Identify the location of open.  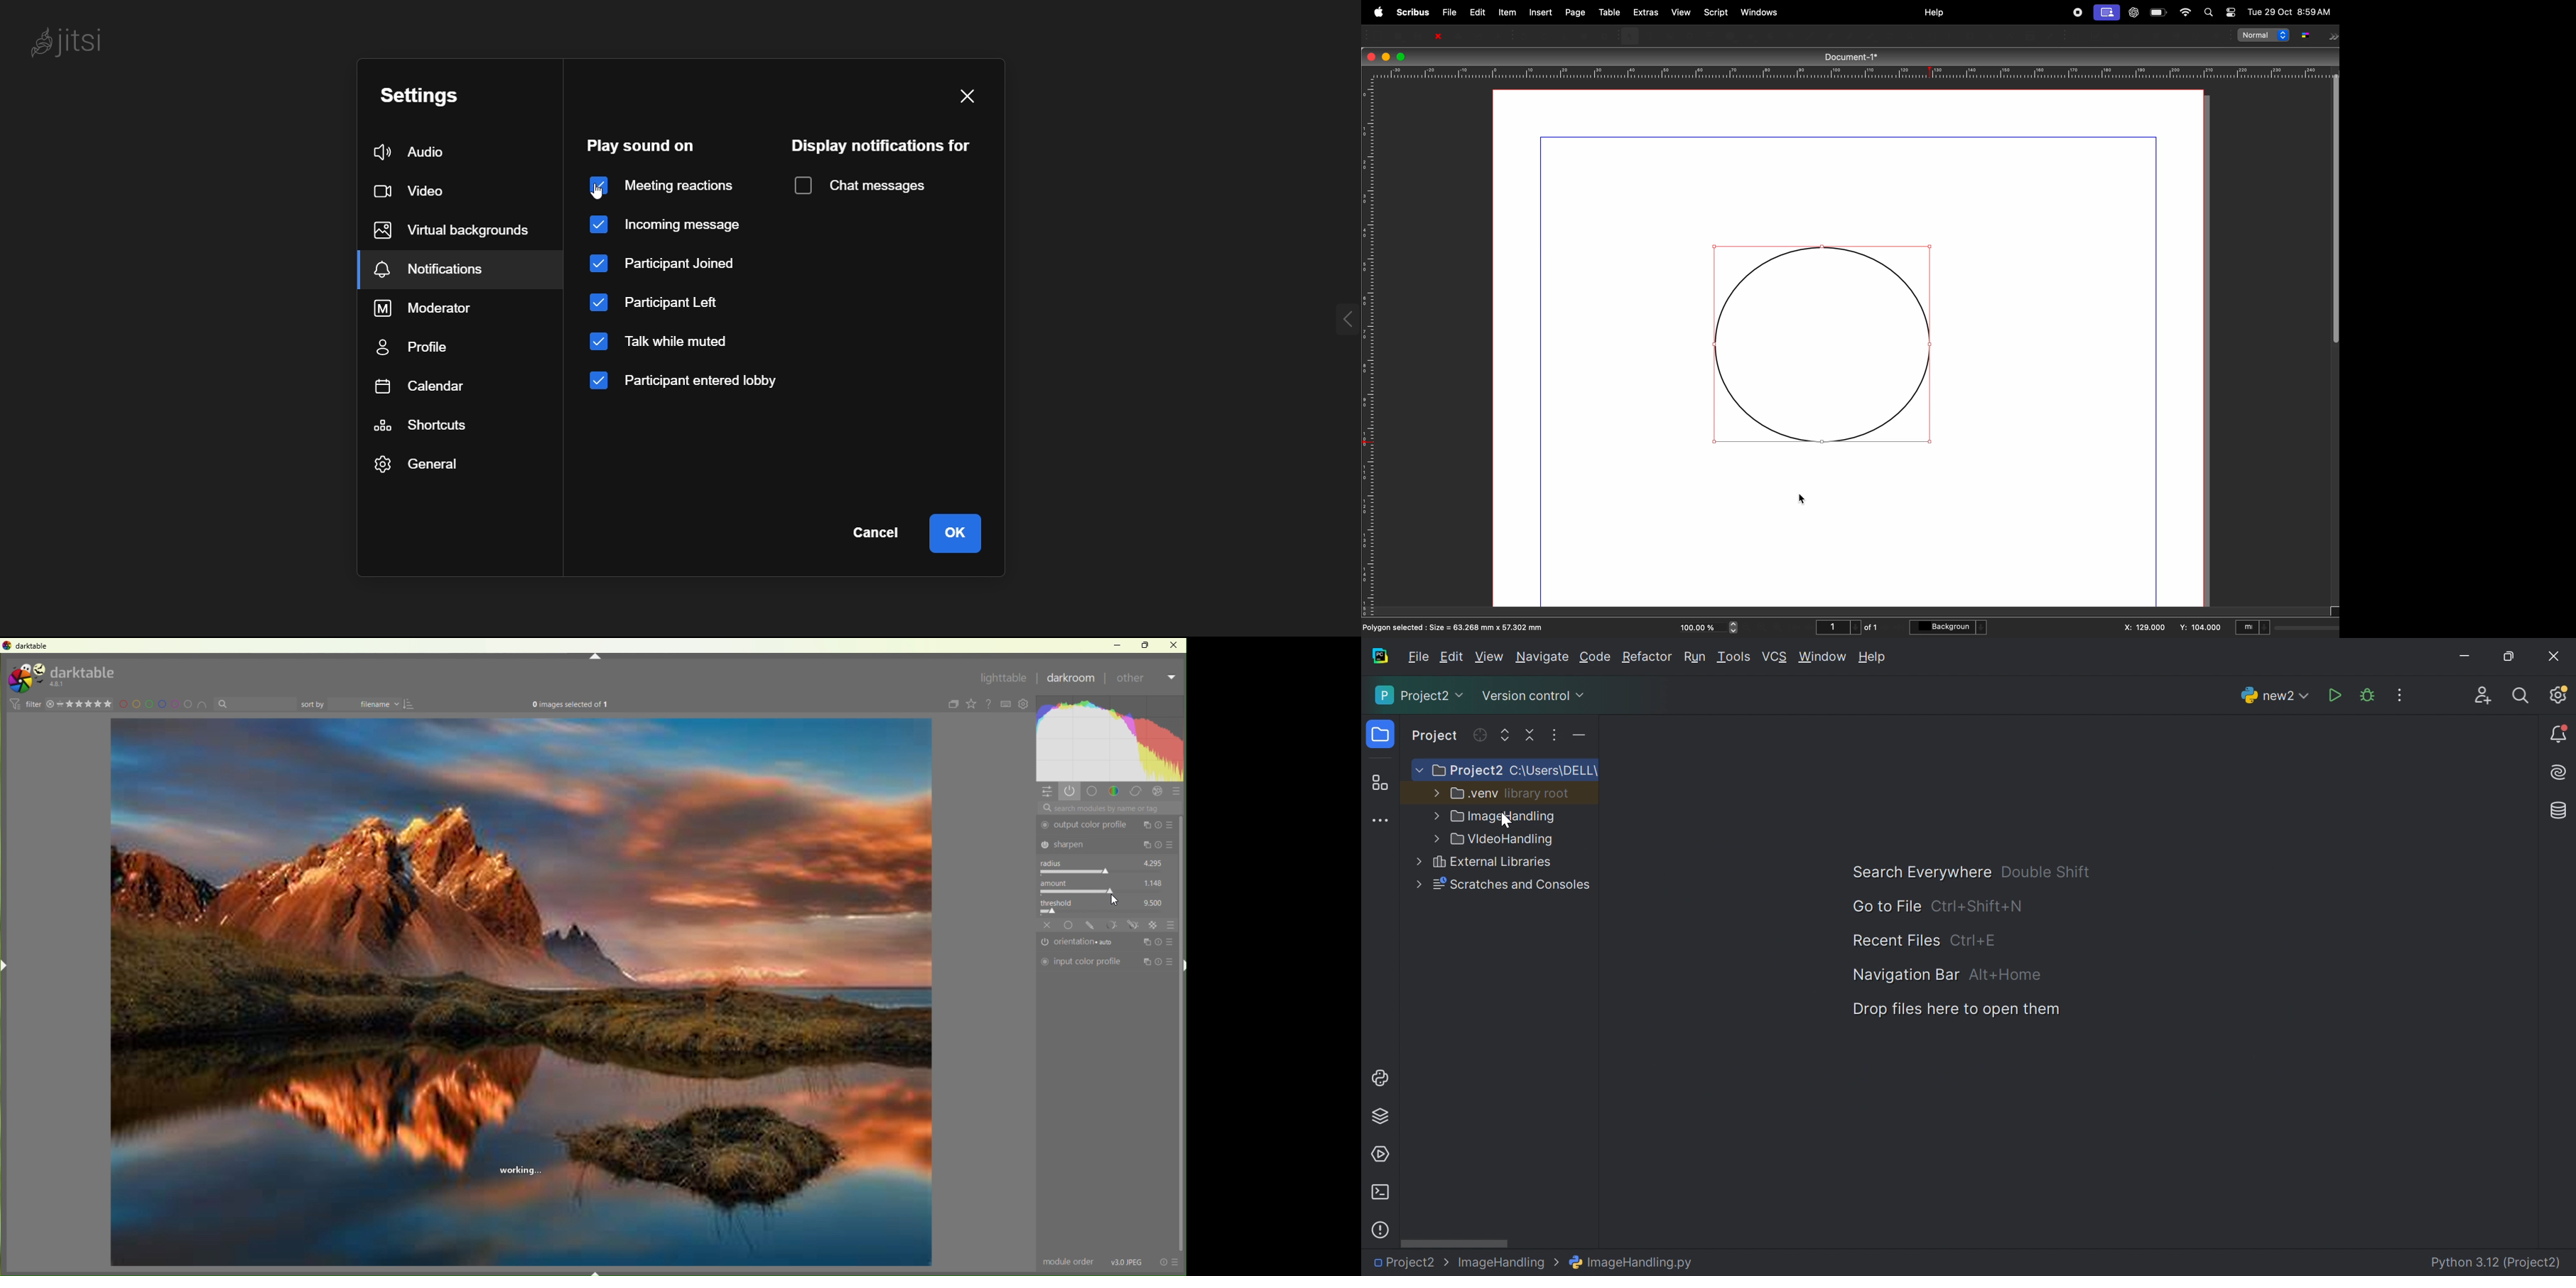
(1399, 35).